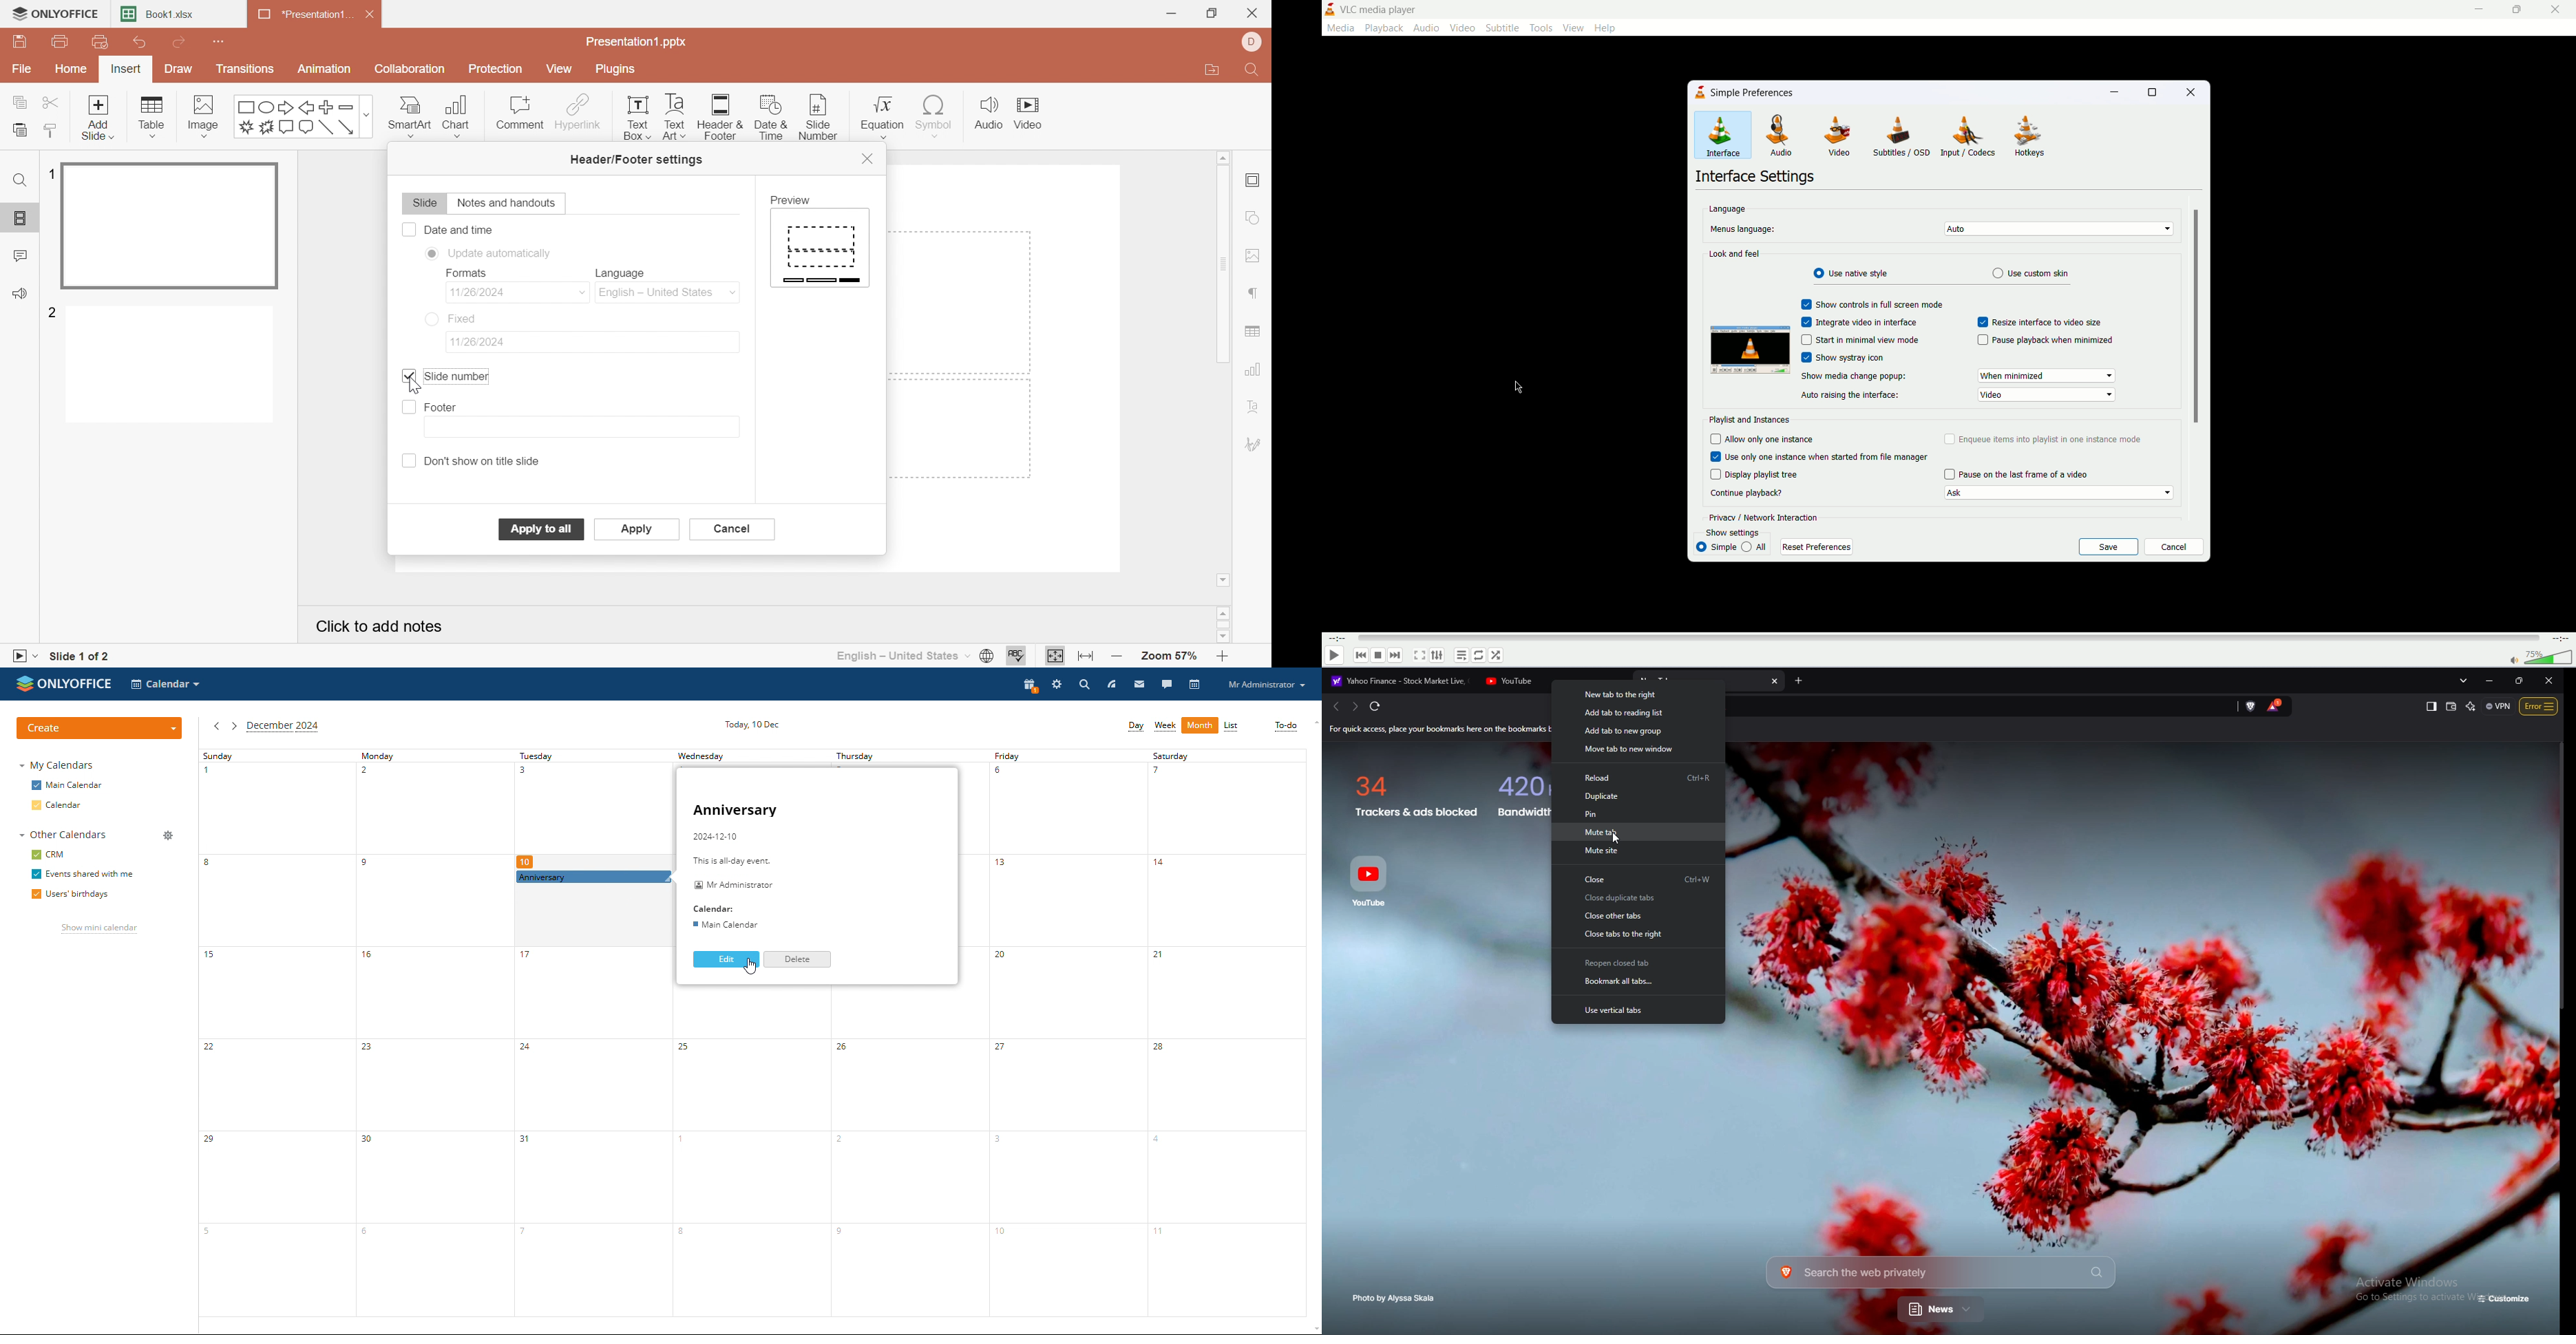 The image size is (2576, 1344). What do you see at coordinates (1135, 726) in the screenshot?
I see `day view` at bounding box center [1135, 726].